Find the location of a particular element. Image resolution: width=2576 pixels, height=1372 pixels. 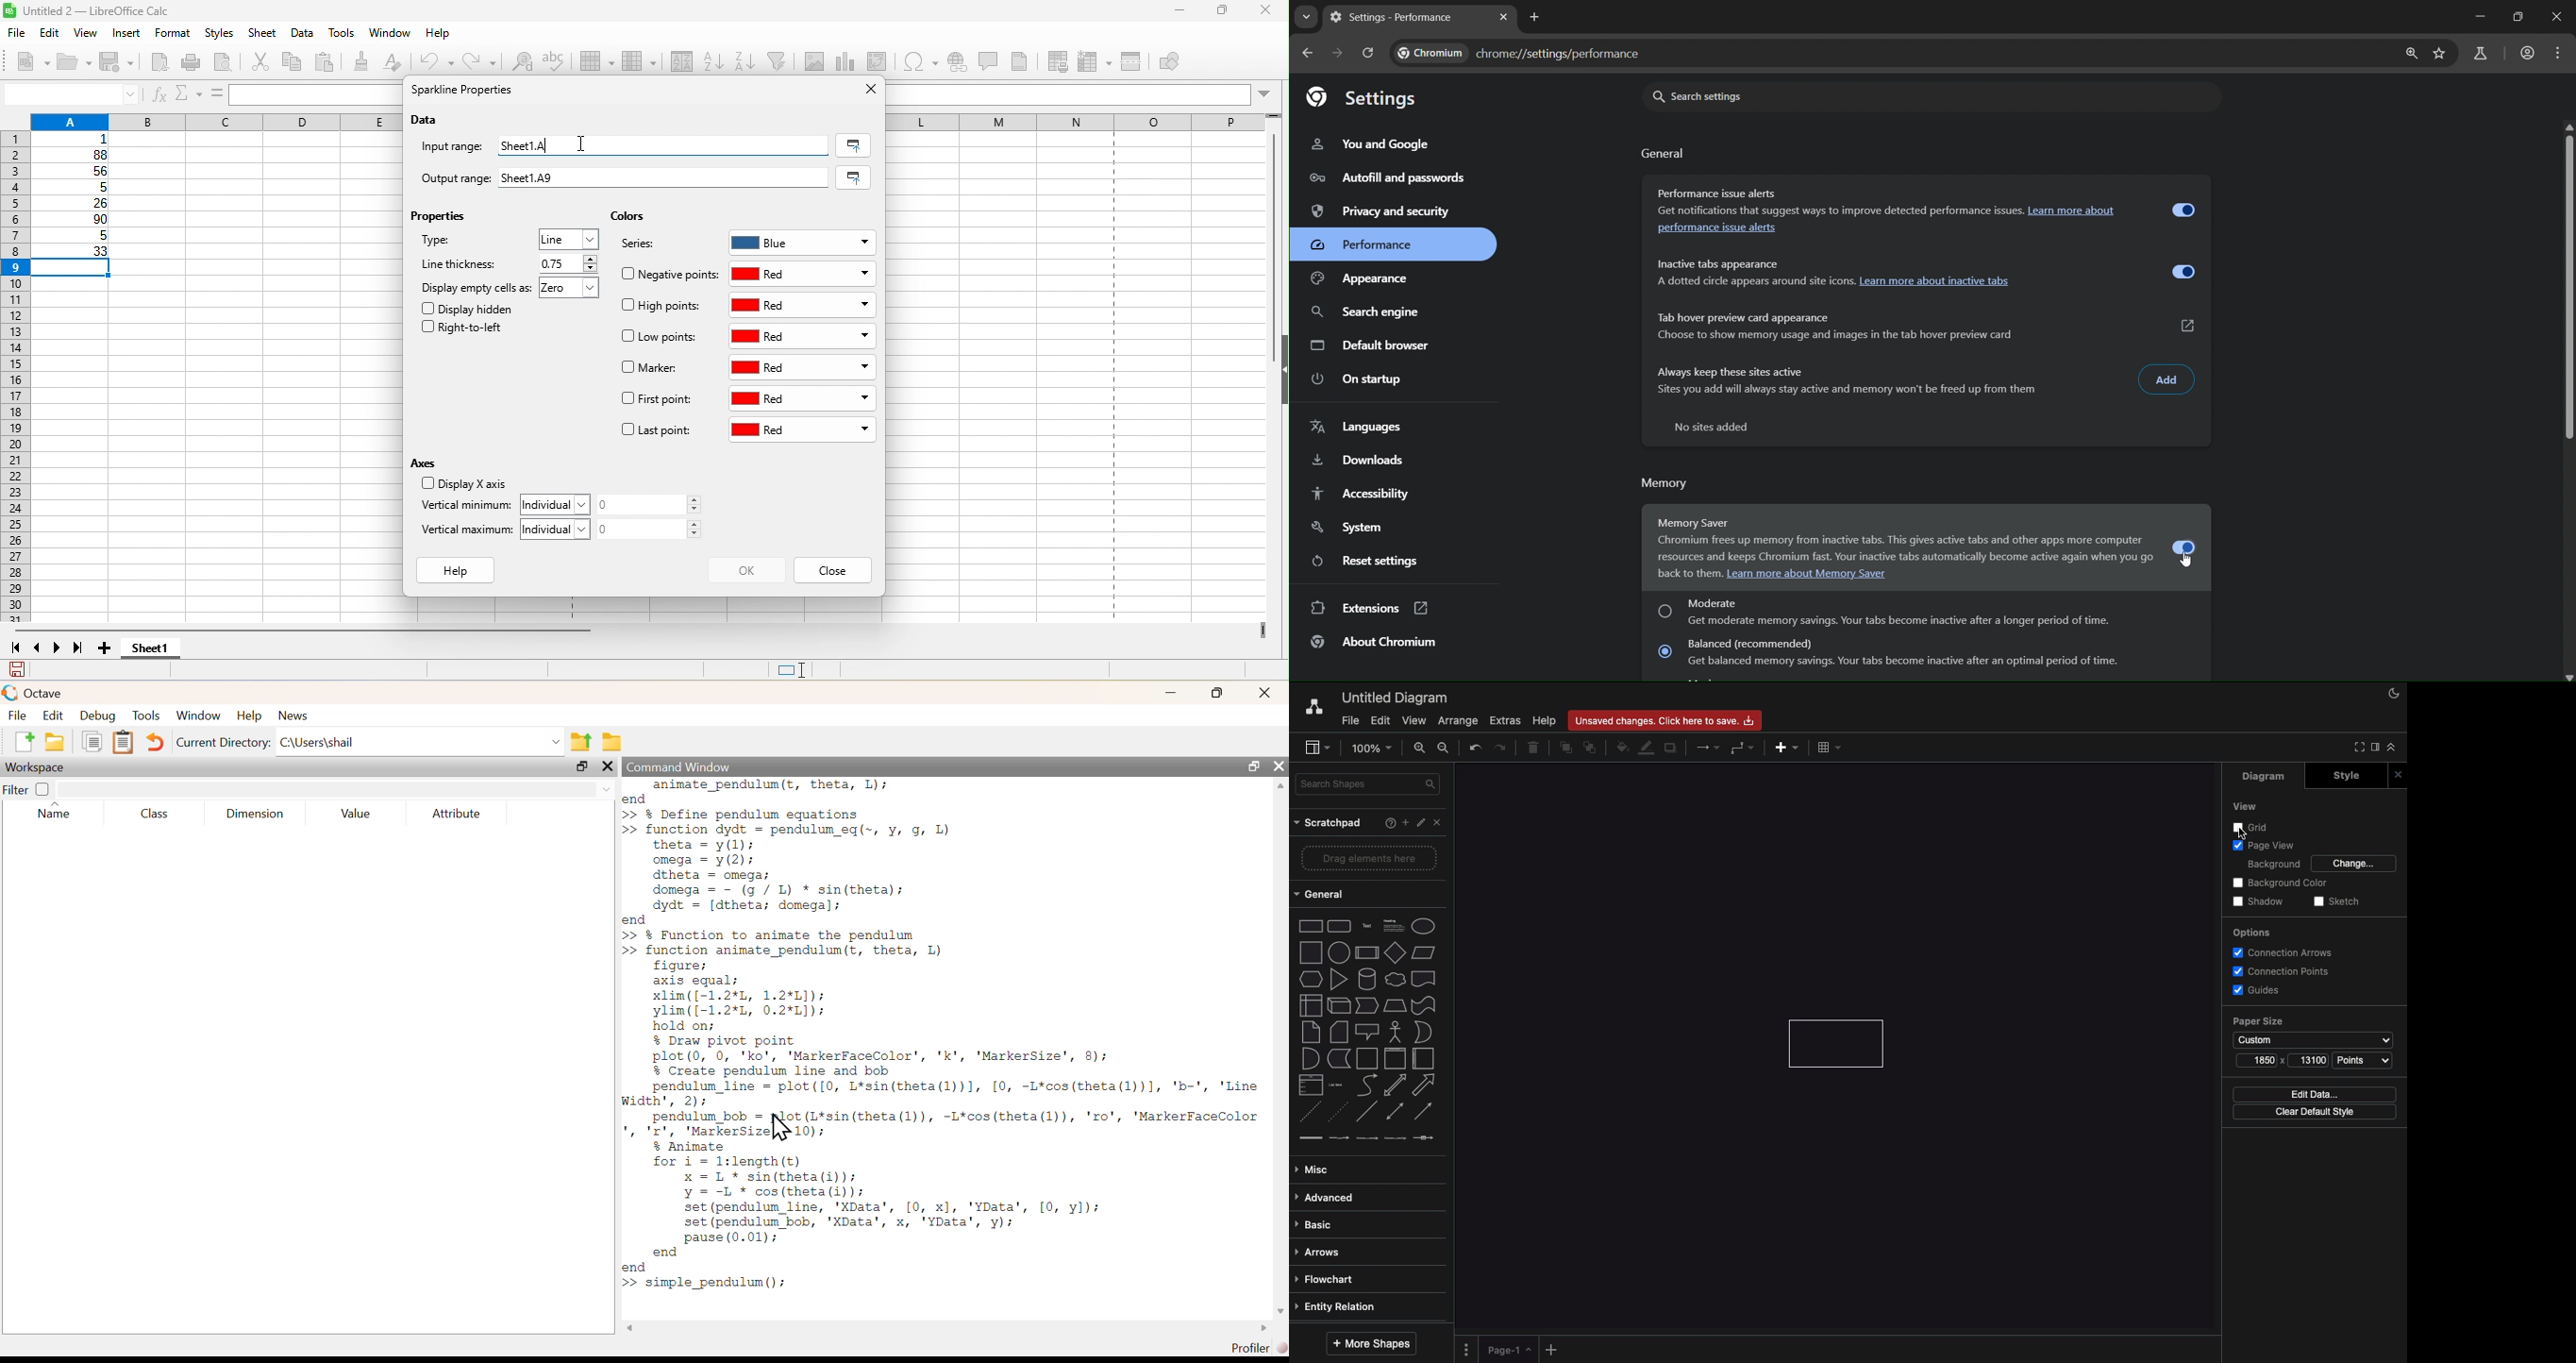

output range is located at coordinates (447, 176).